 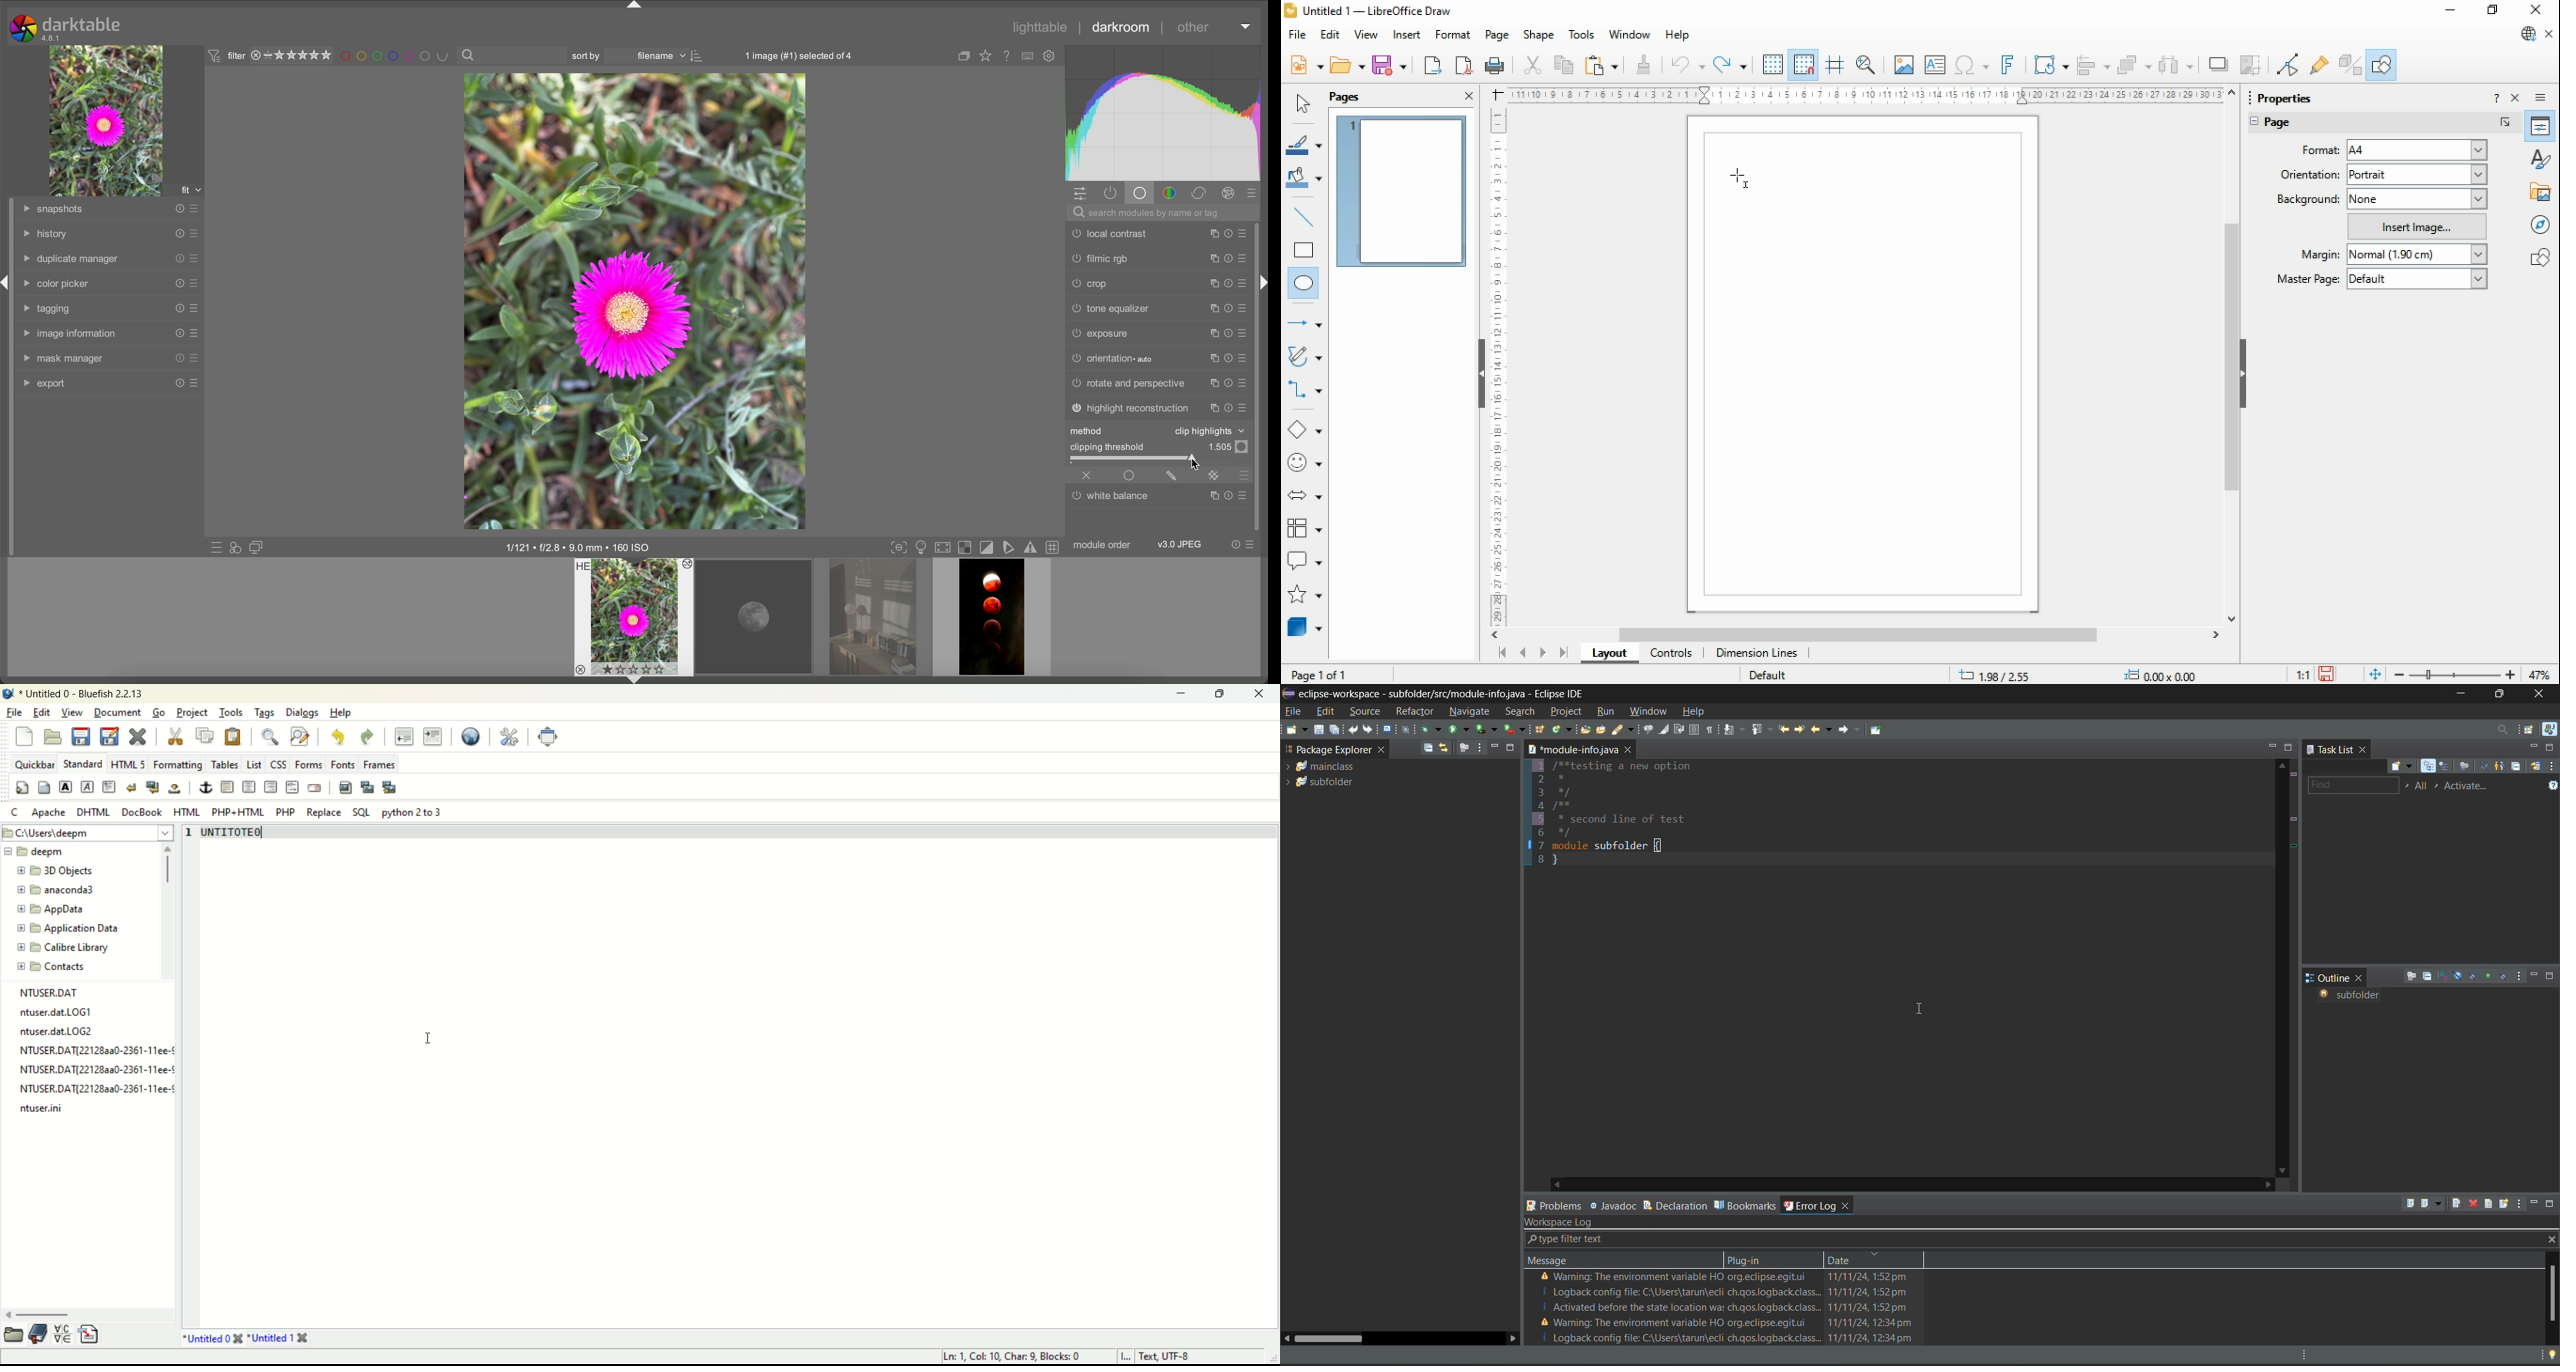 What do you see at coordinates (1712, 729) in the screenshot?
I see `show whitespace characters` at bounding box center [1712, 729].